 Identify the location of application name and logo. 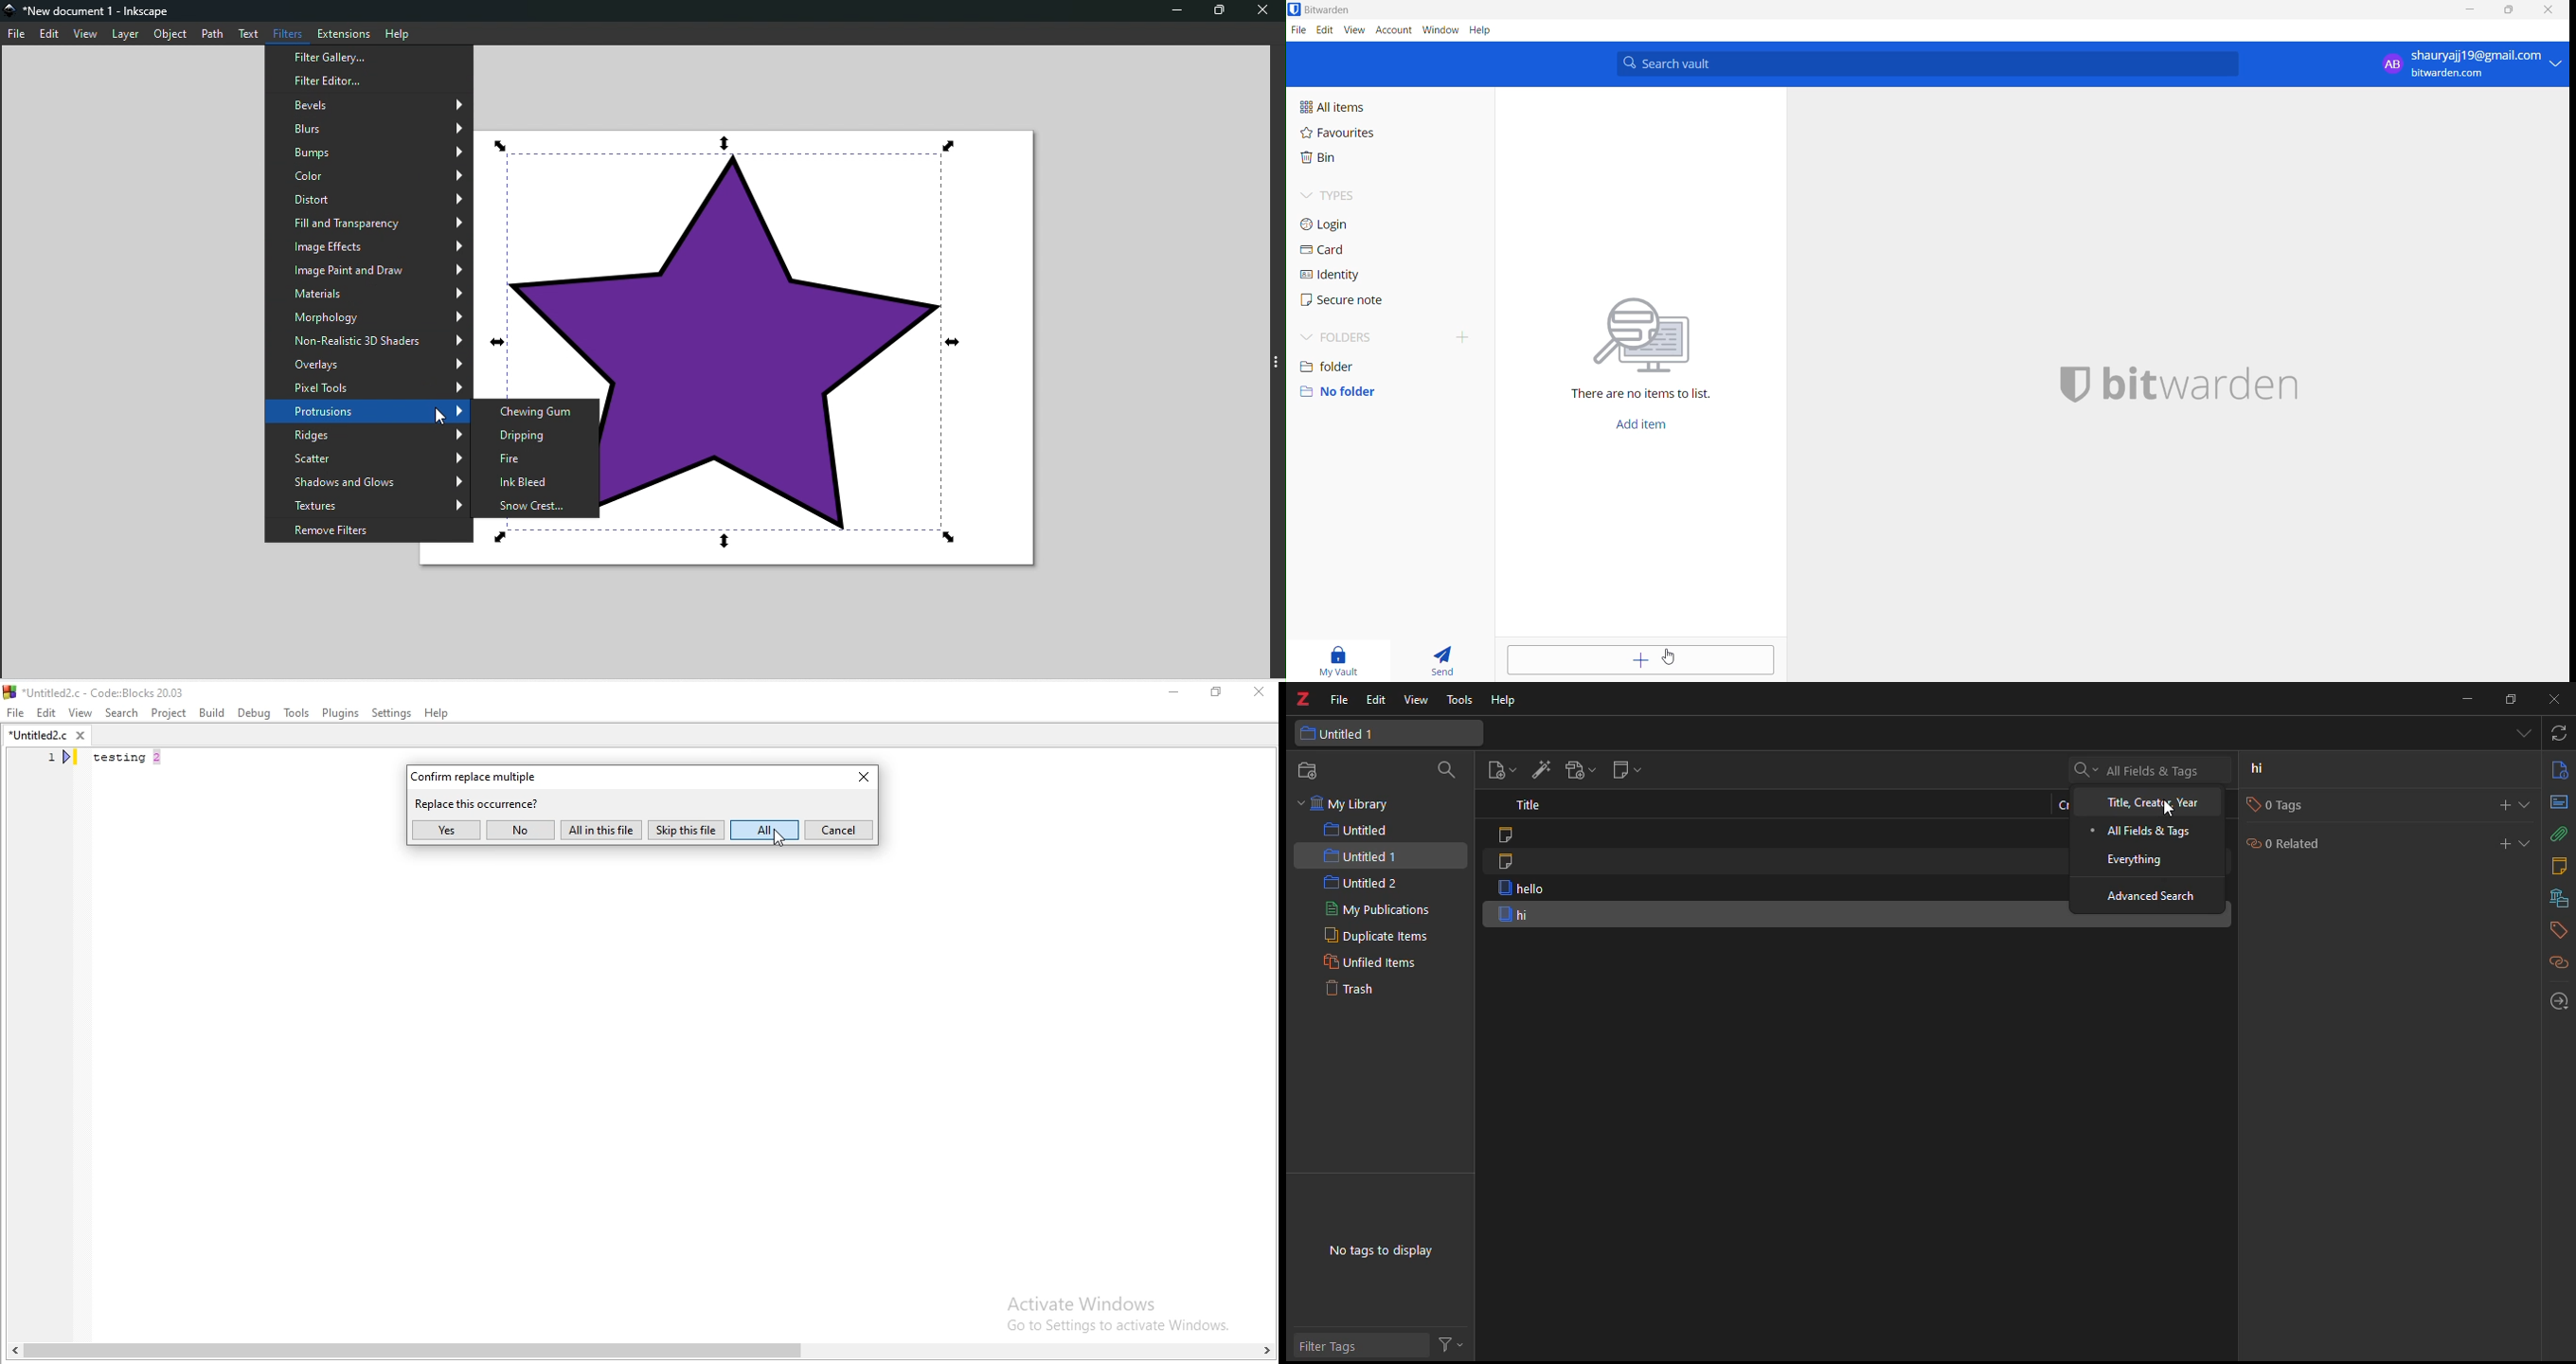
(1336, 11).